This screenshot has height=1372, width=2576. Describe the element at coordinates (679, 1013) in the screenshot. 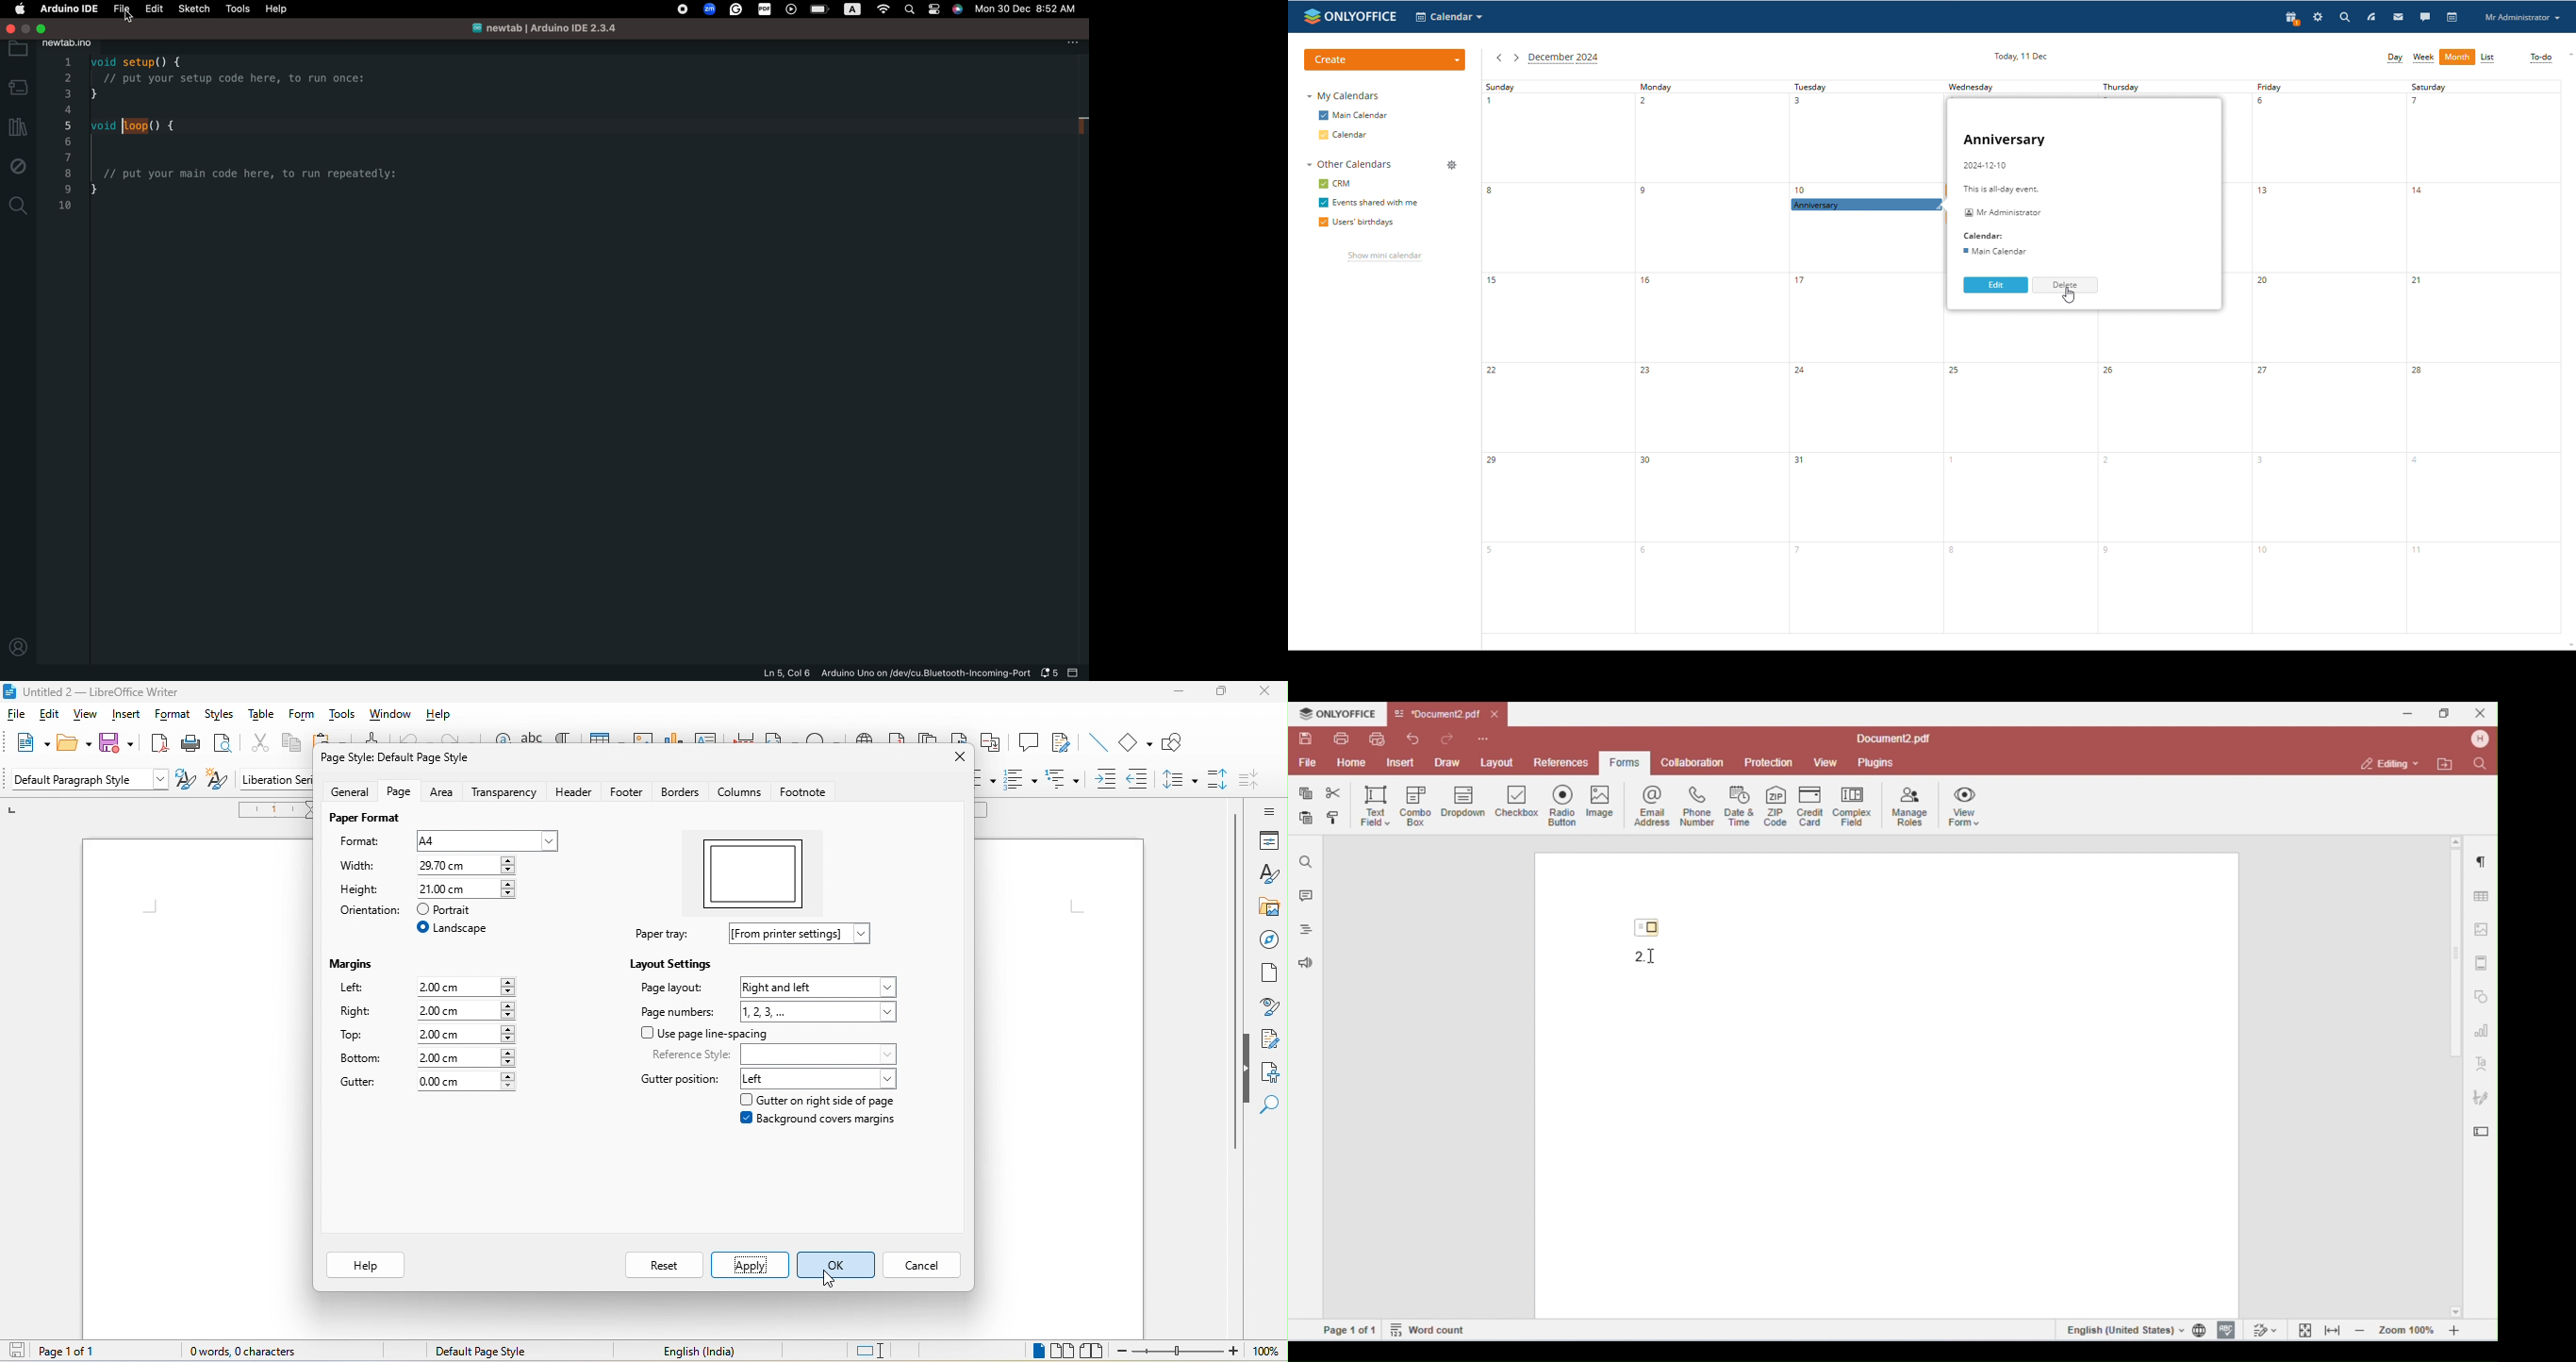

I see `page number` at that location.